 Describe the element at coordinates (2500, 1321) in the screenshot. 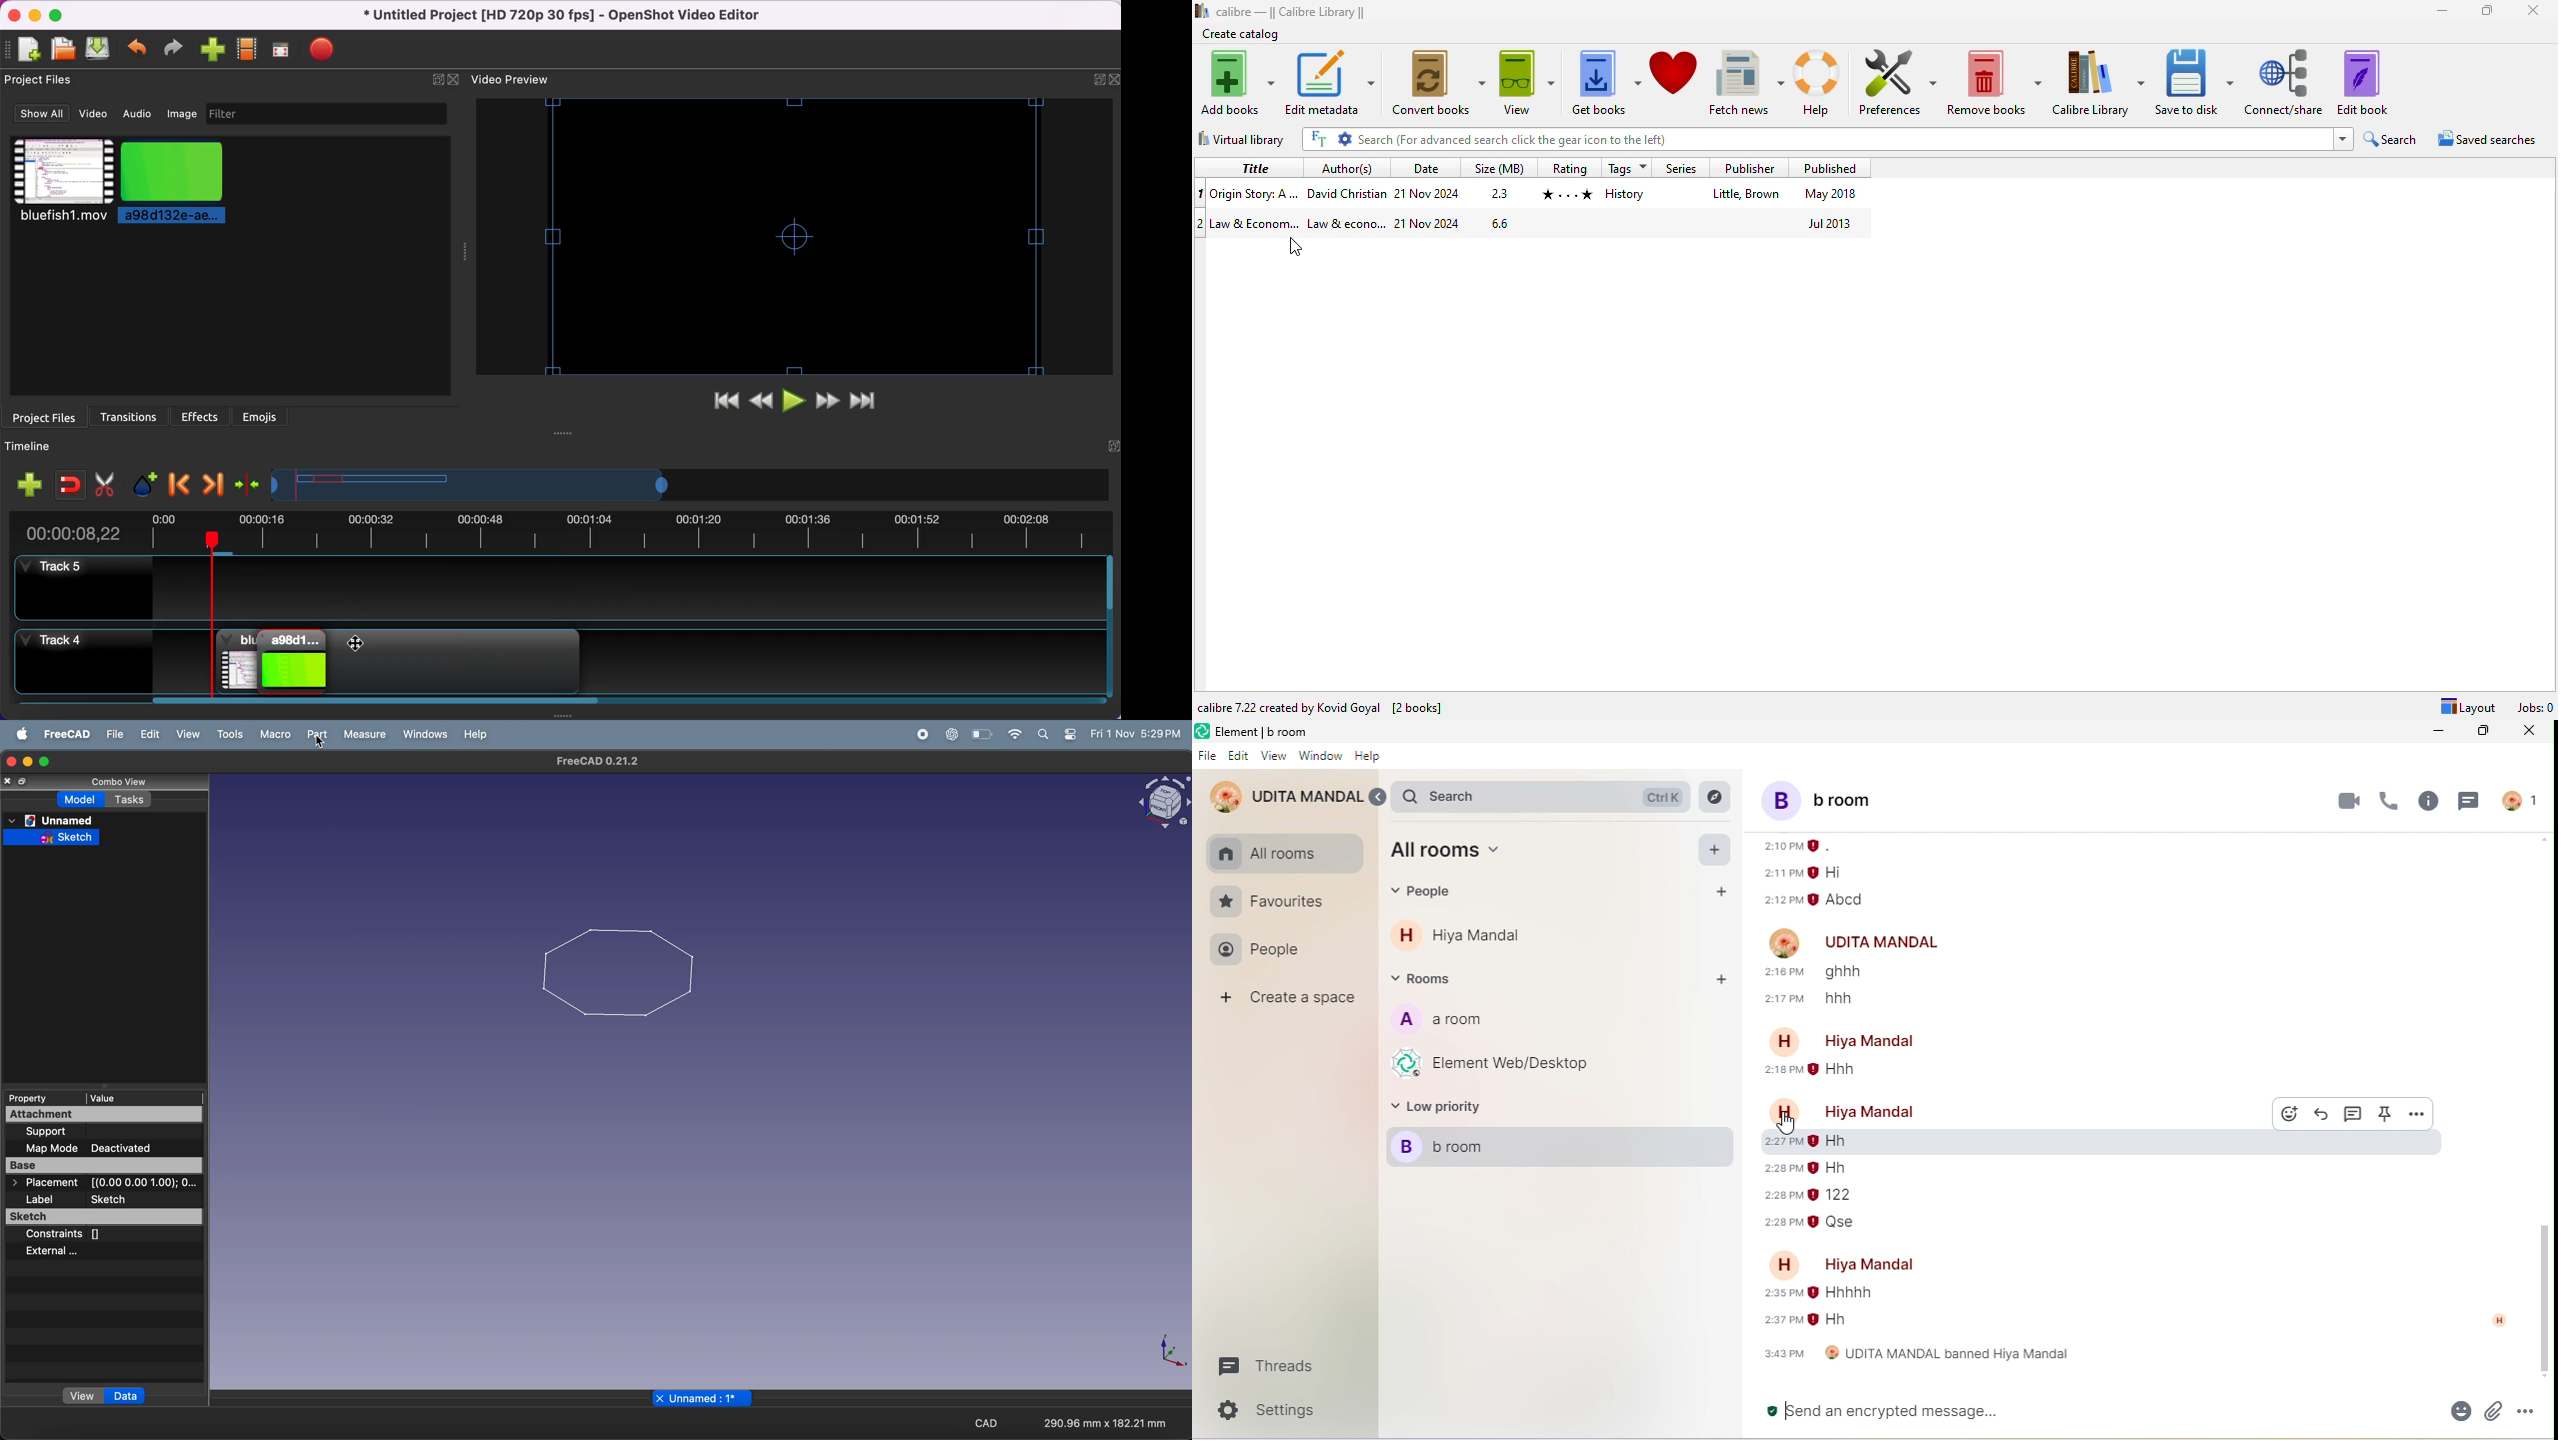

I see `read by hiya mandal` at that location.